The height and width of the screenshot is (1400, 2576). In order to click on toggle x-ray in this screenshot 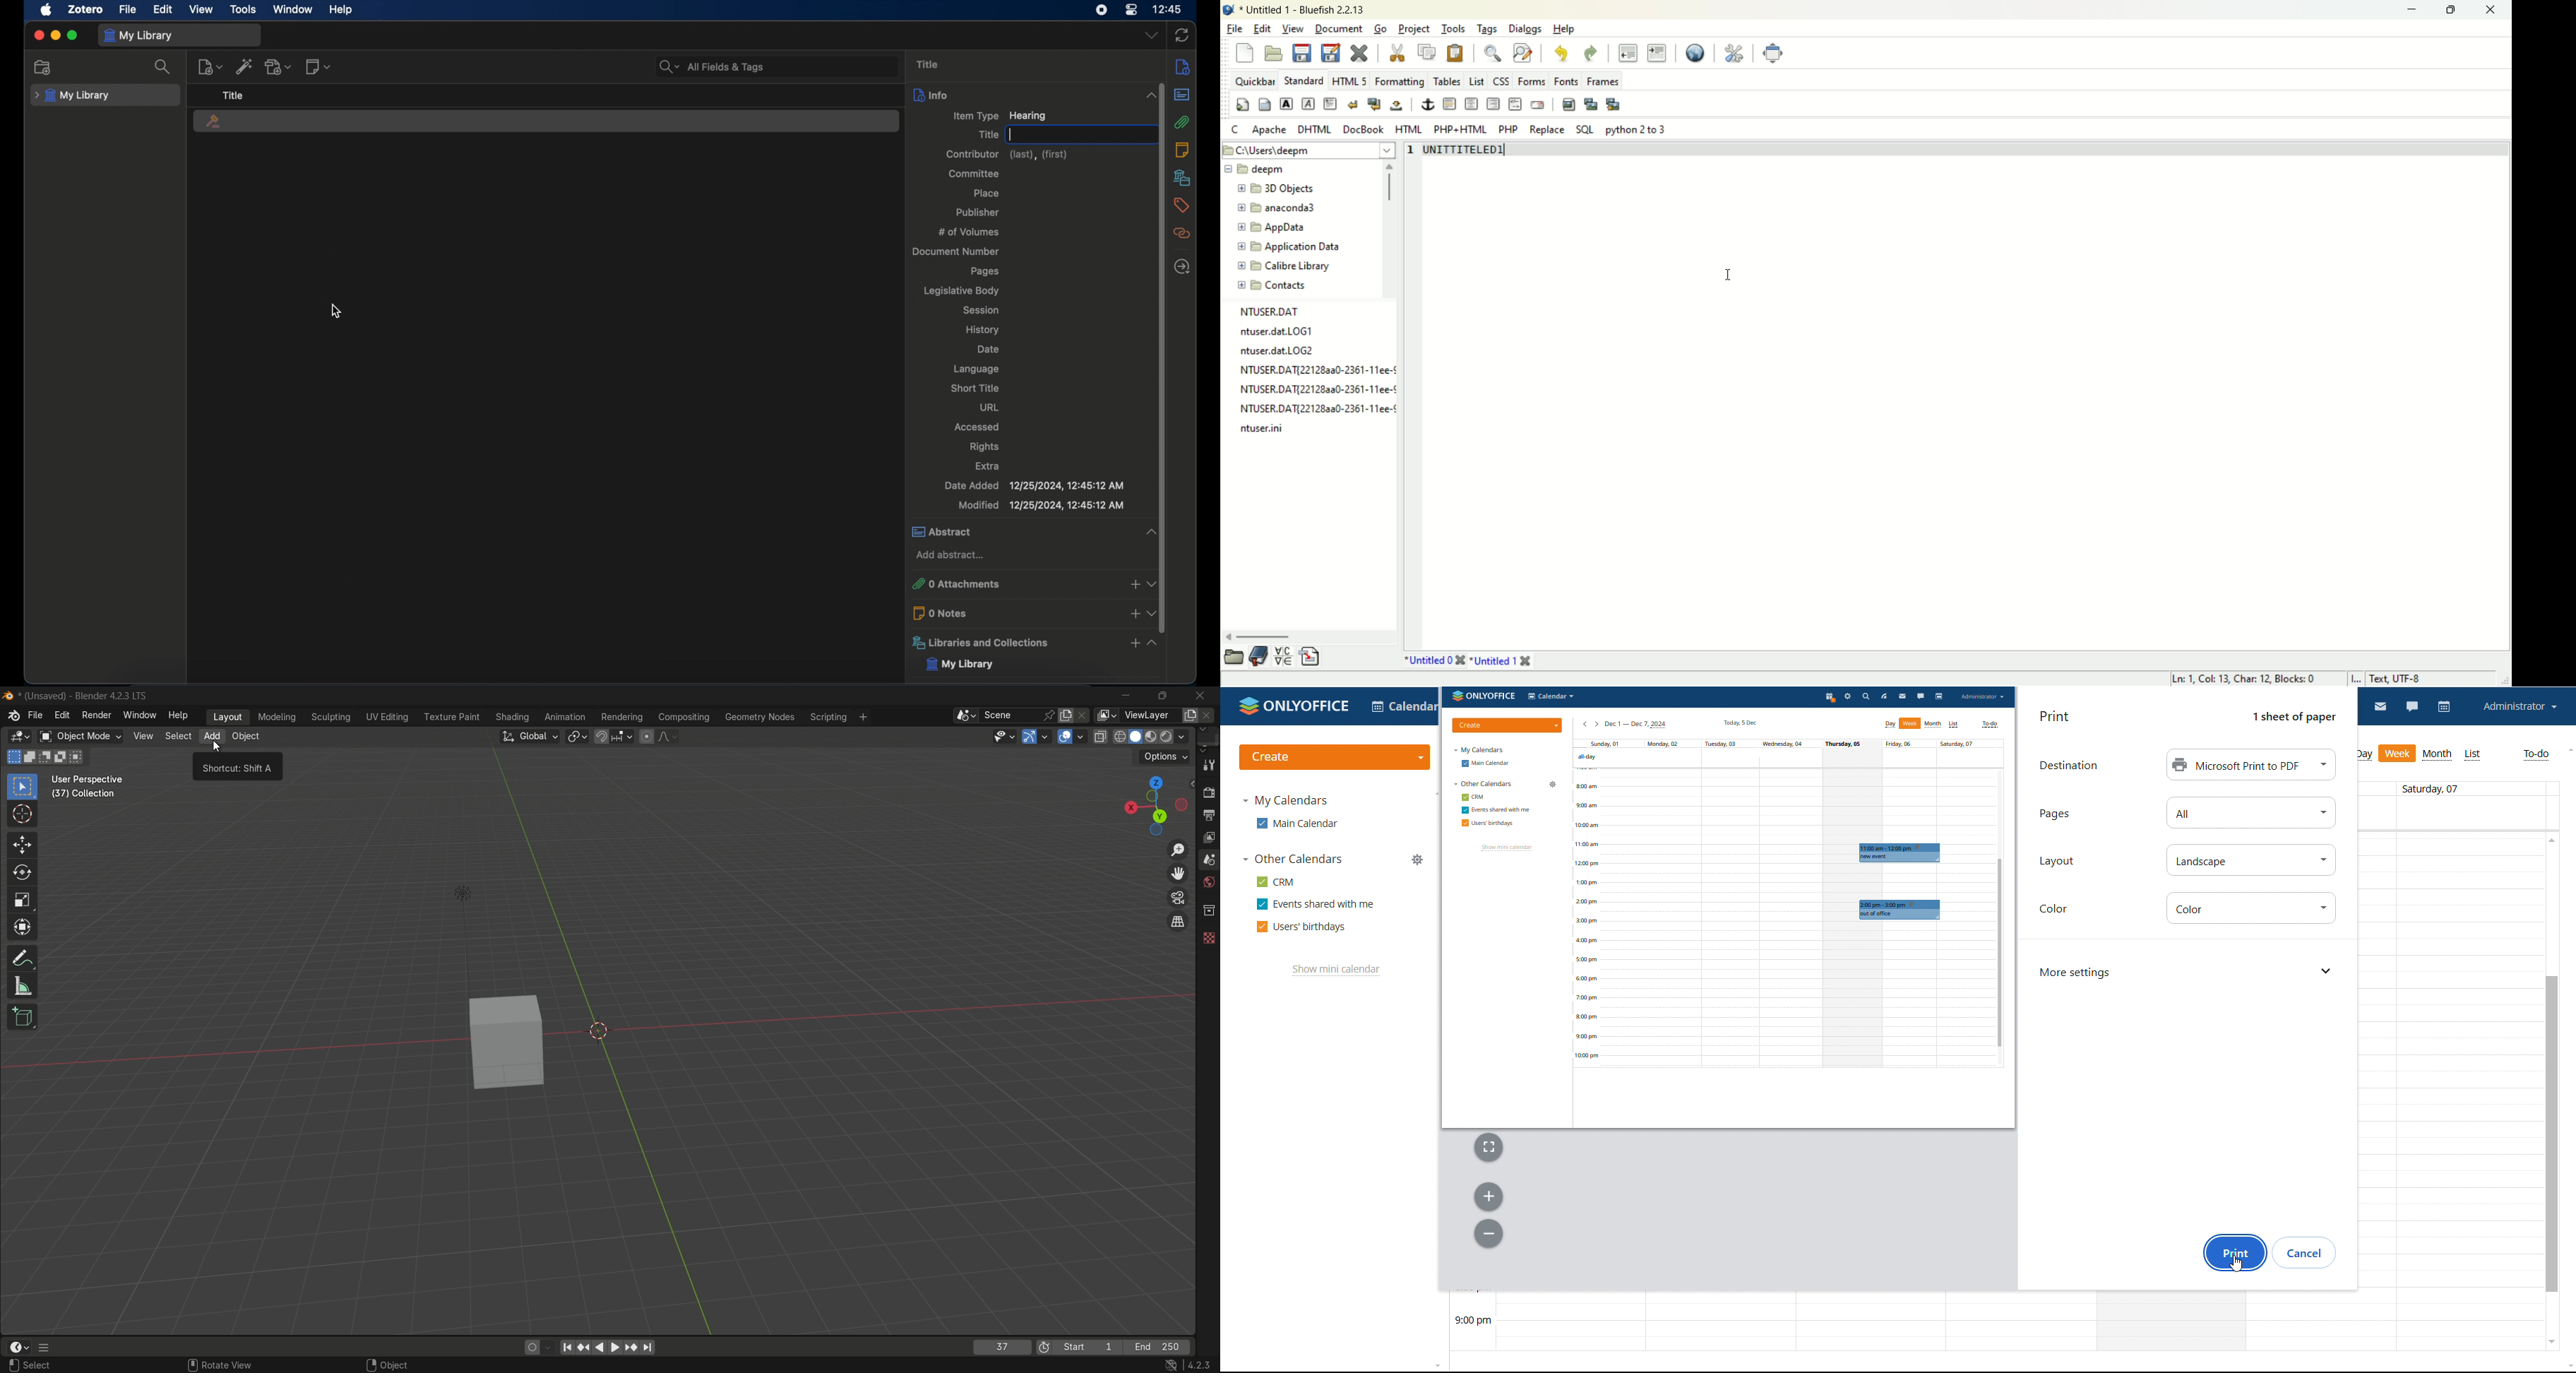, I will do `click(1101, 737)`.